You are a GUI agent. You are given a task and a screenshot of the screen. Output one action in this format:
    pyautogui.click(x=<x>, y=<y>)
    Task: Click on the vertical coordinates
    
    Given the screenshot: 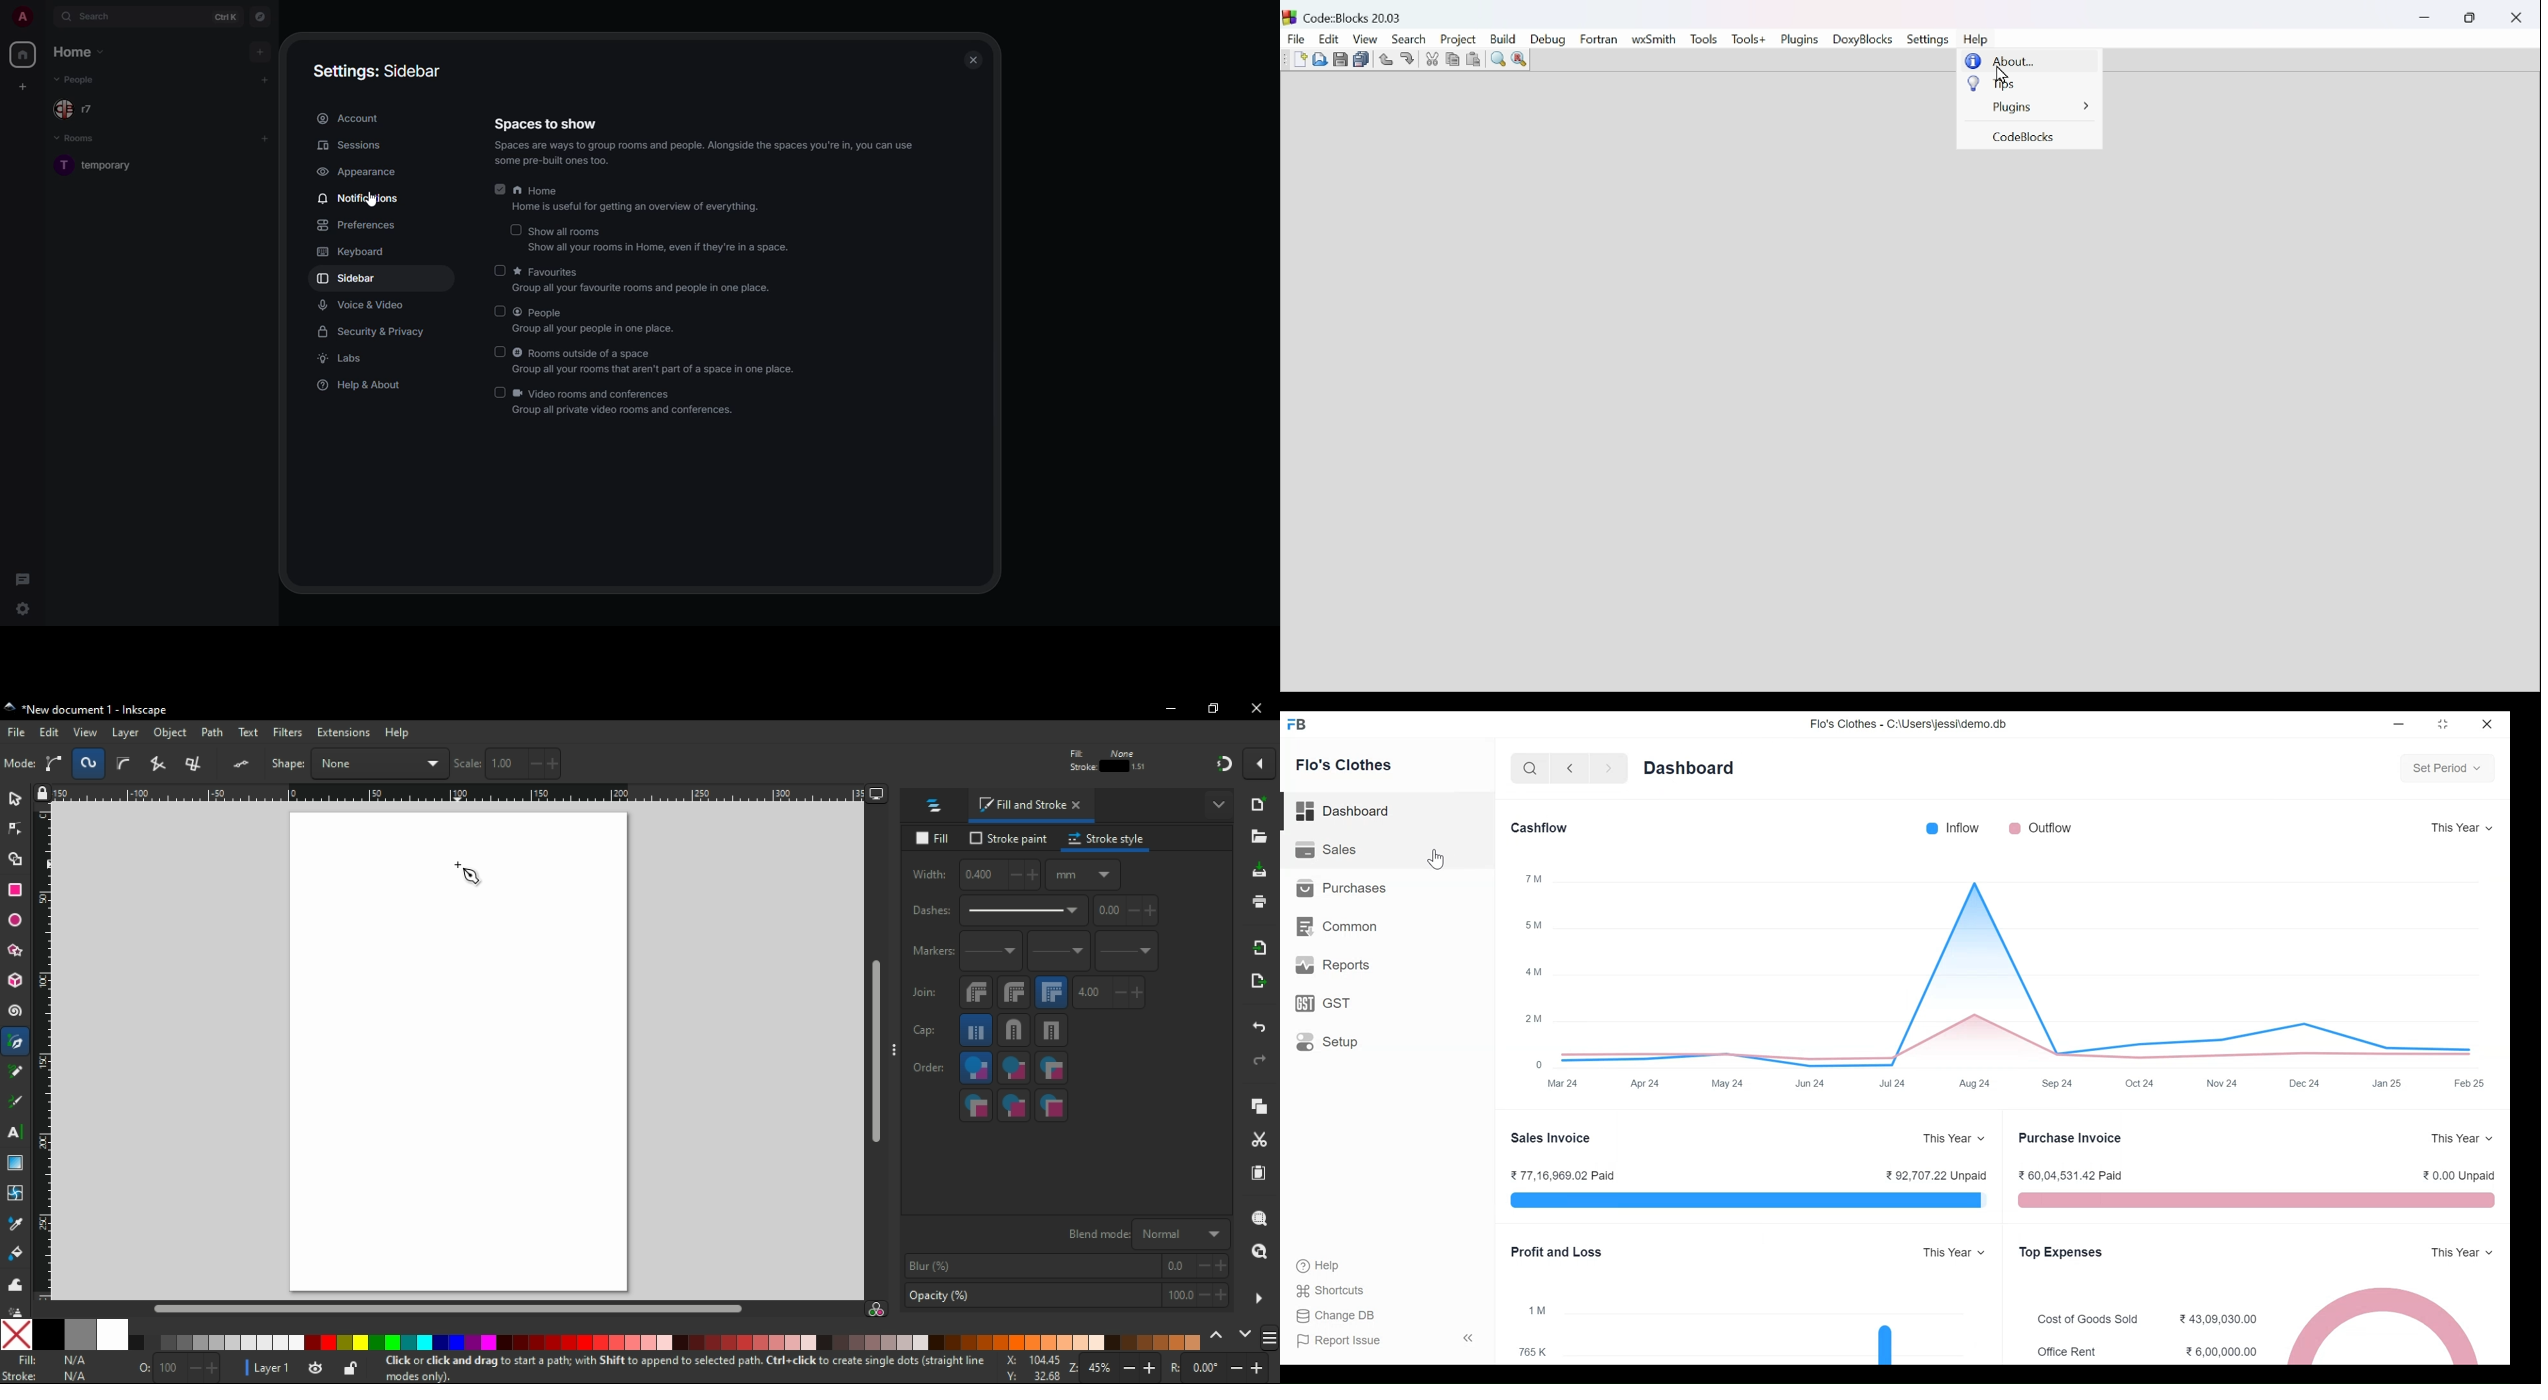 What is the action you would take?
    pyautogui.click(x=643, y=763)
    